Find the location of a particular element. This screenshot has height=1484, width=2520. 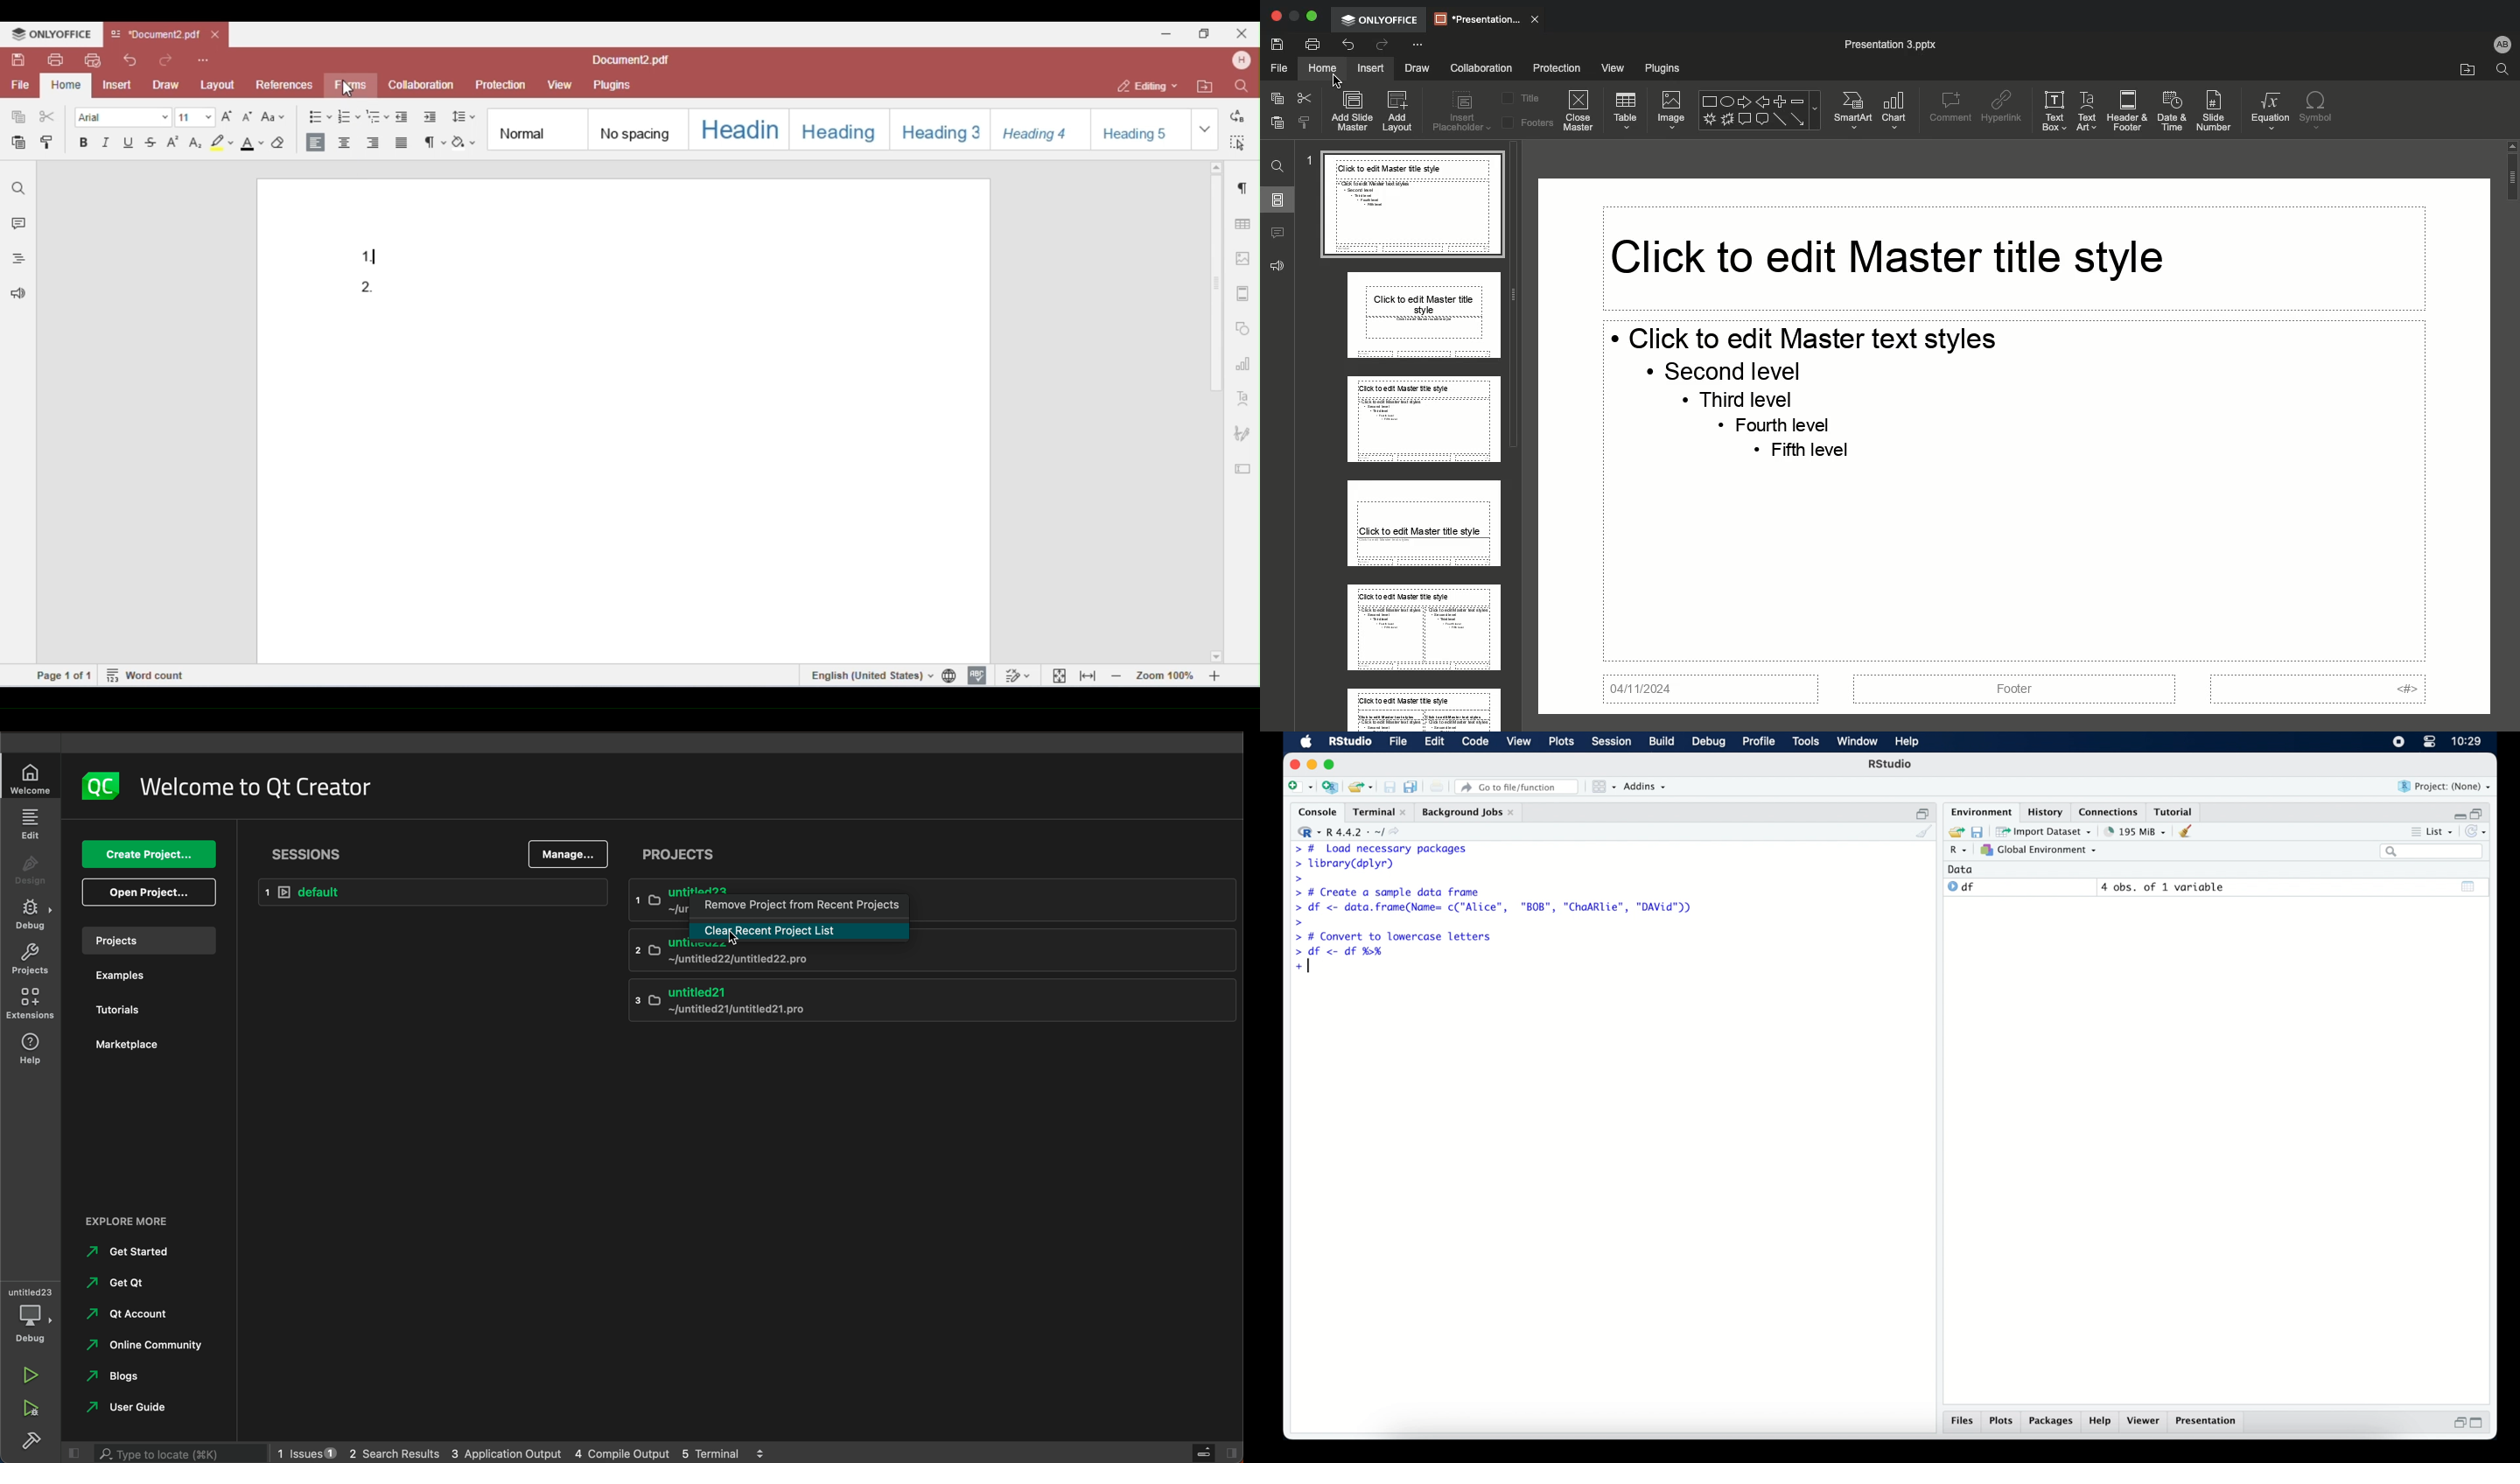

addins is located at coordinates (1645, 787).